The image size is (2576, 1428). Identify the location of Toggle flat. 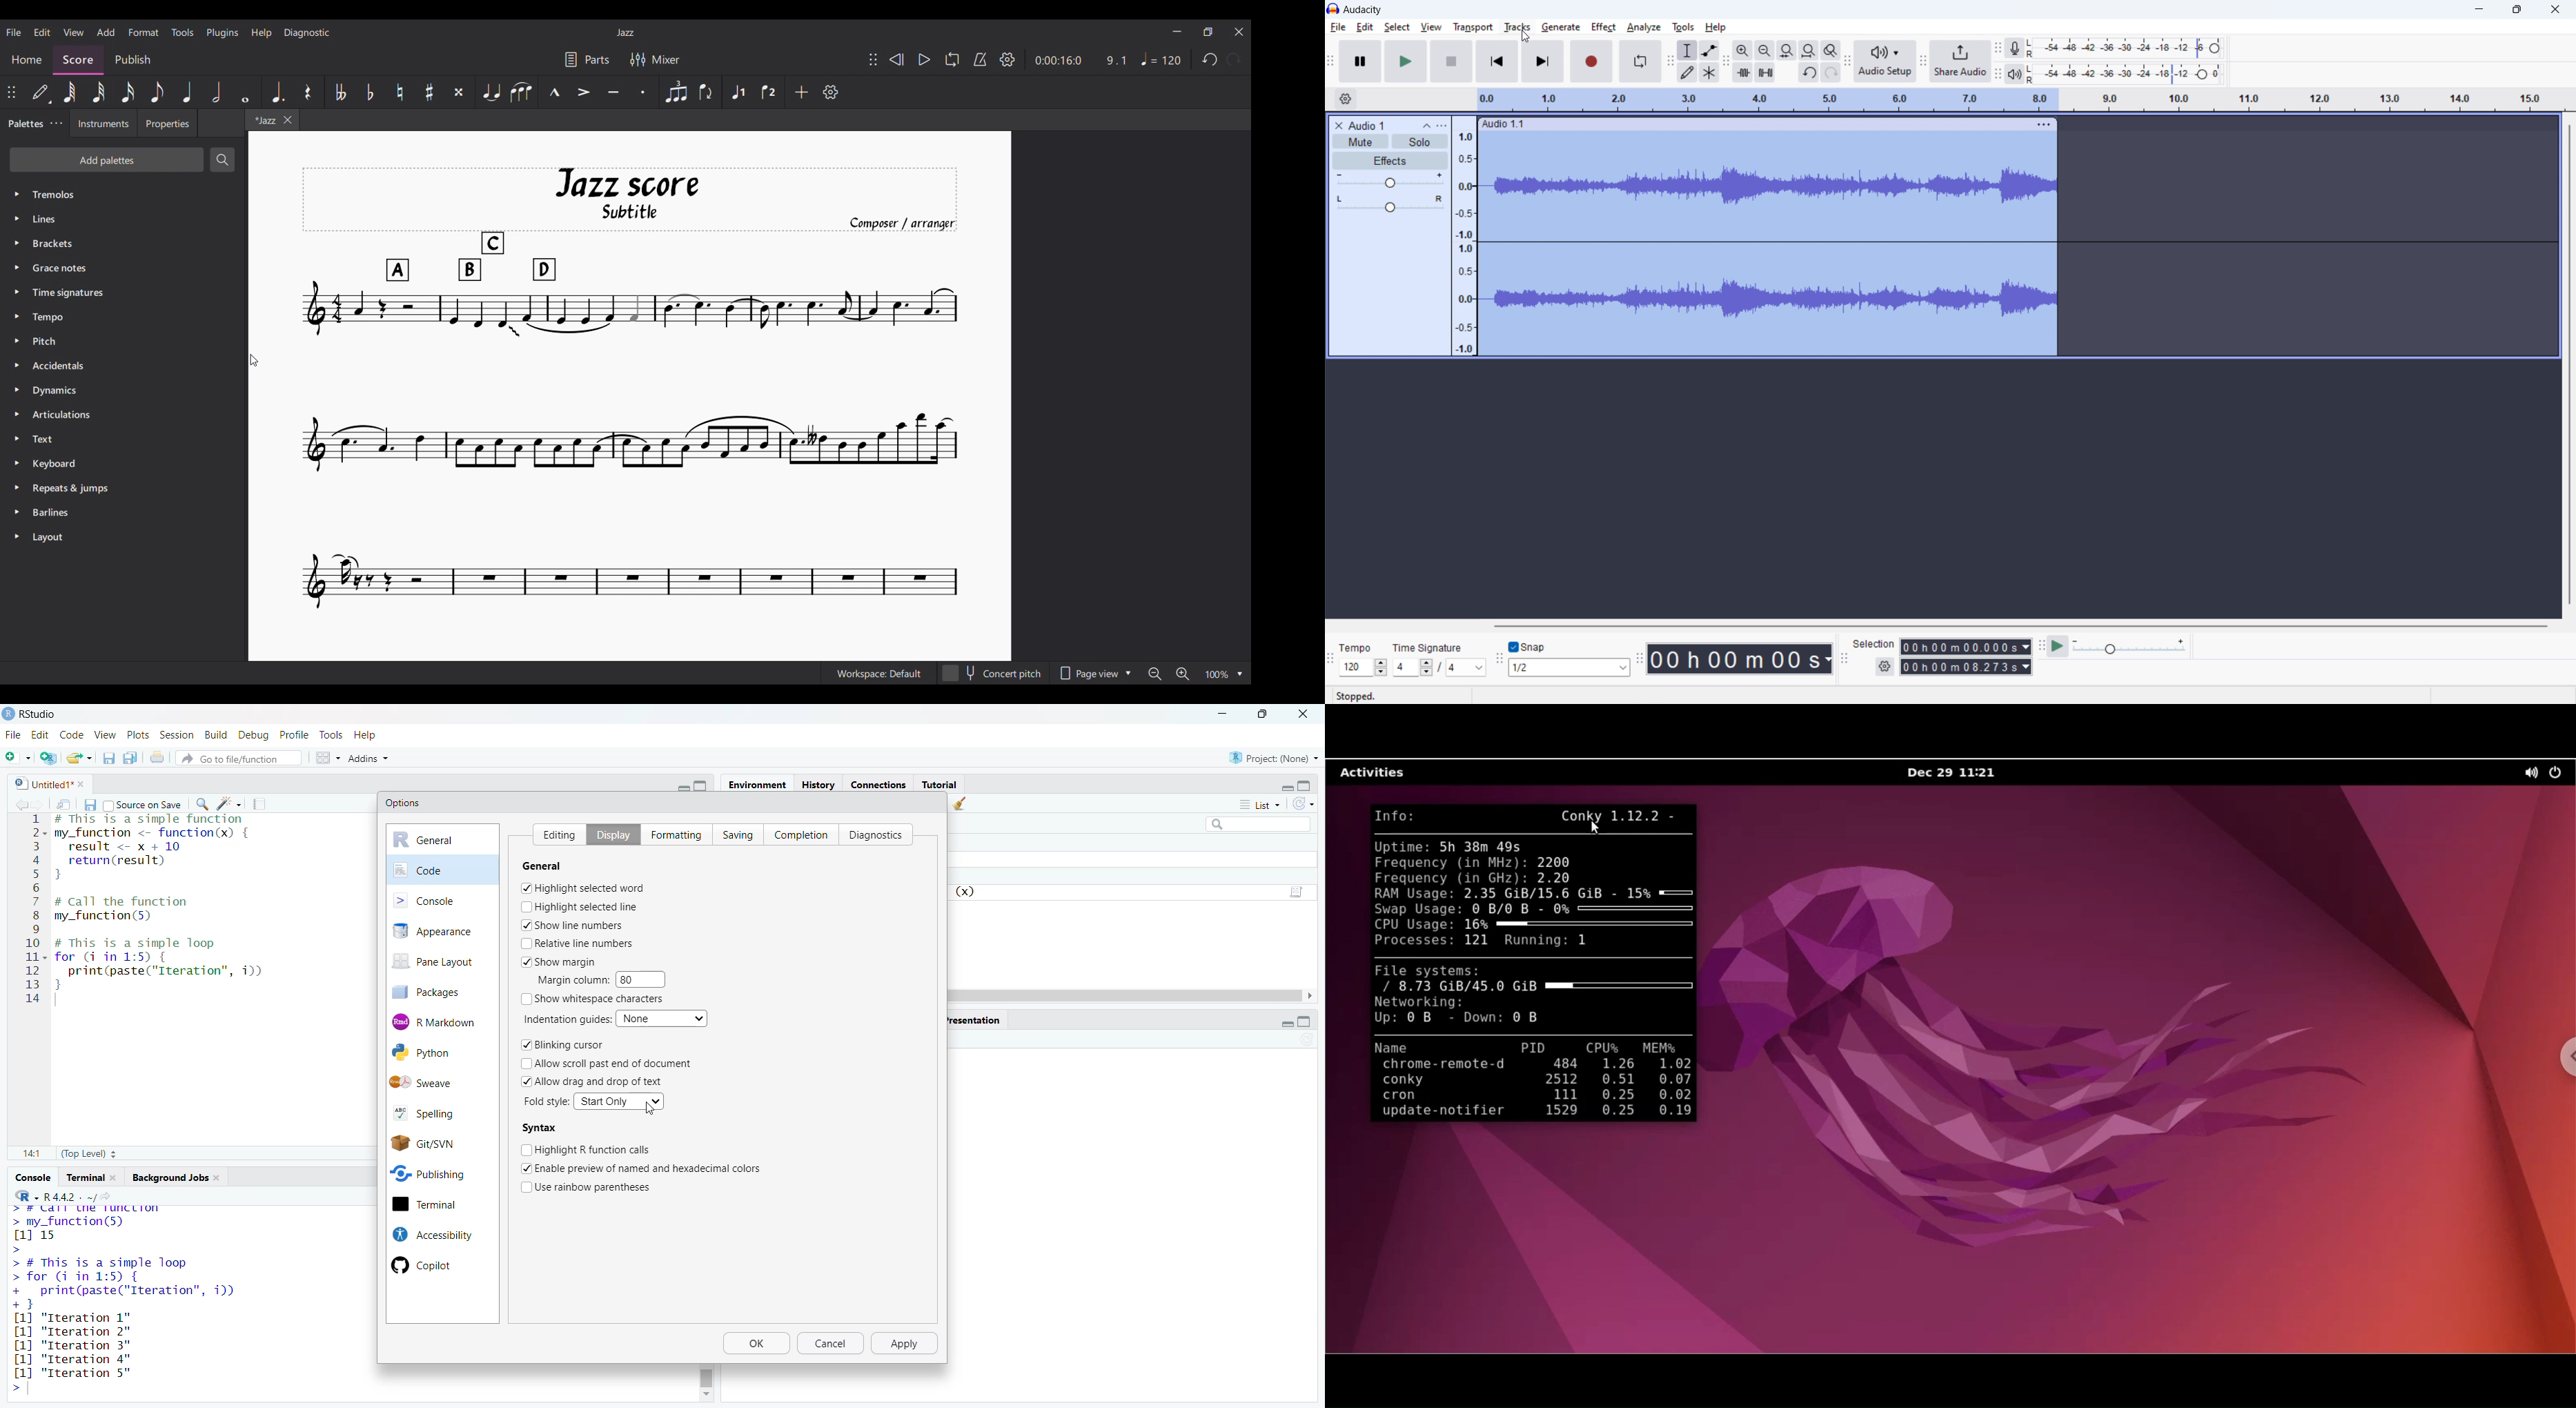
(371, 92).